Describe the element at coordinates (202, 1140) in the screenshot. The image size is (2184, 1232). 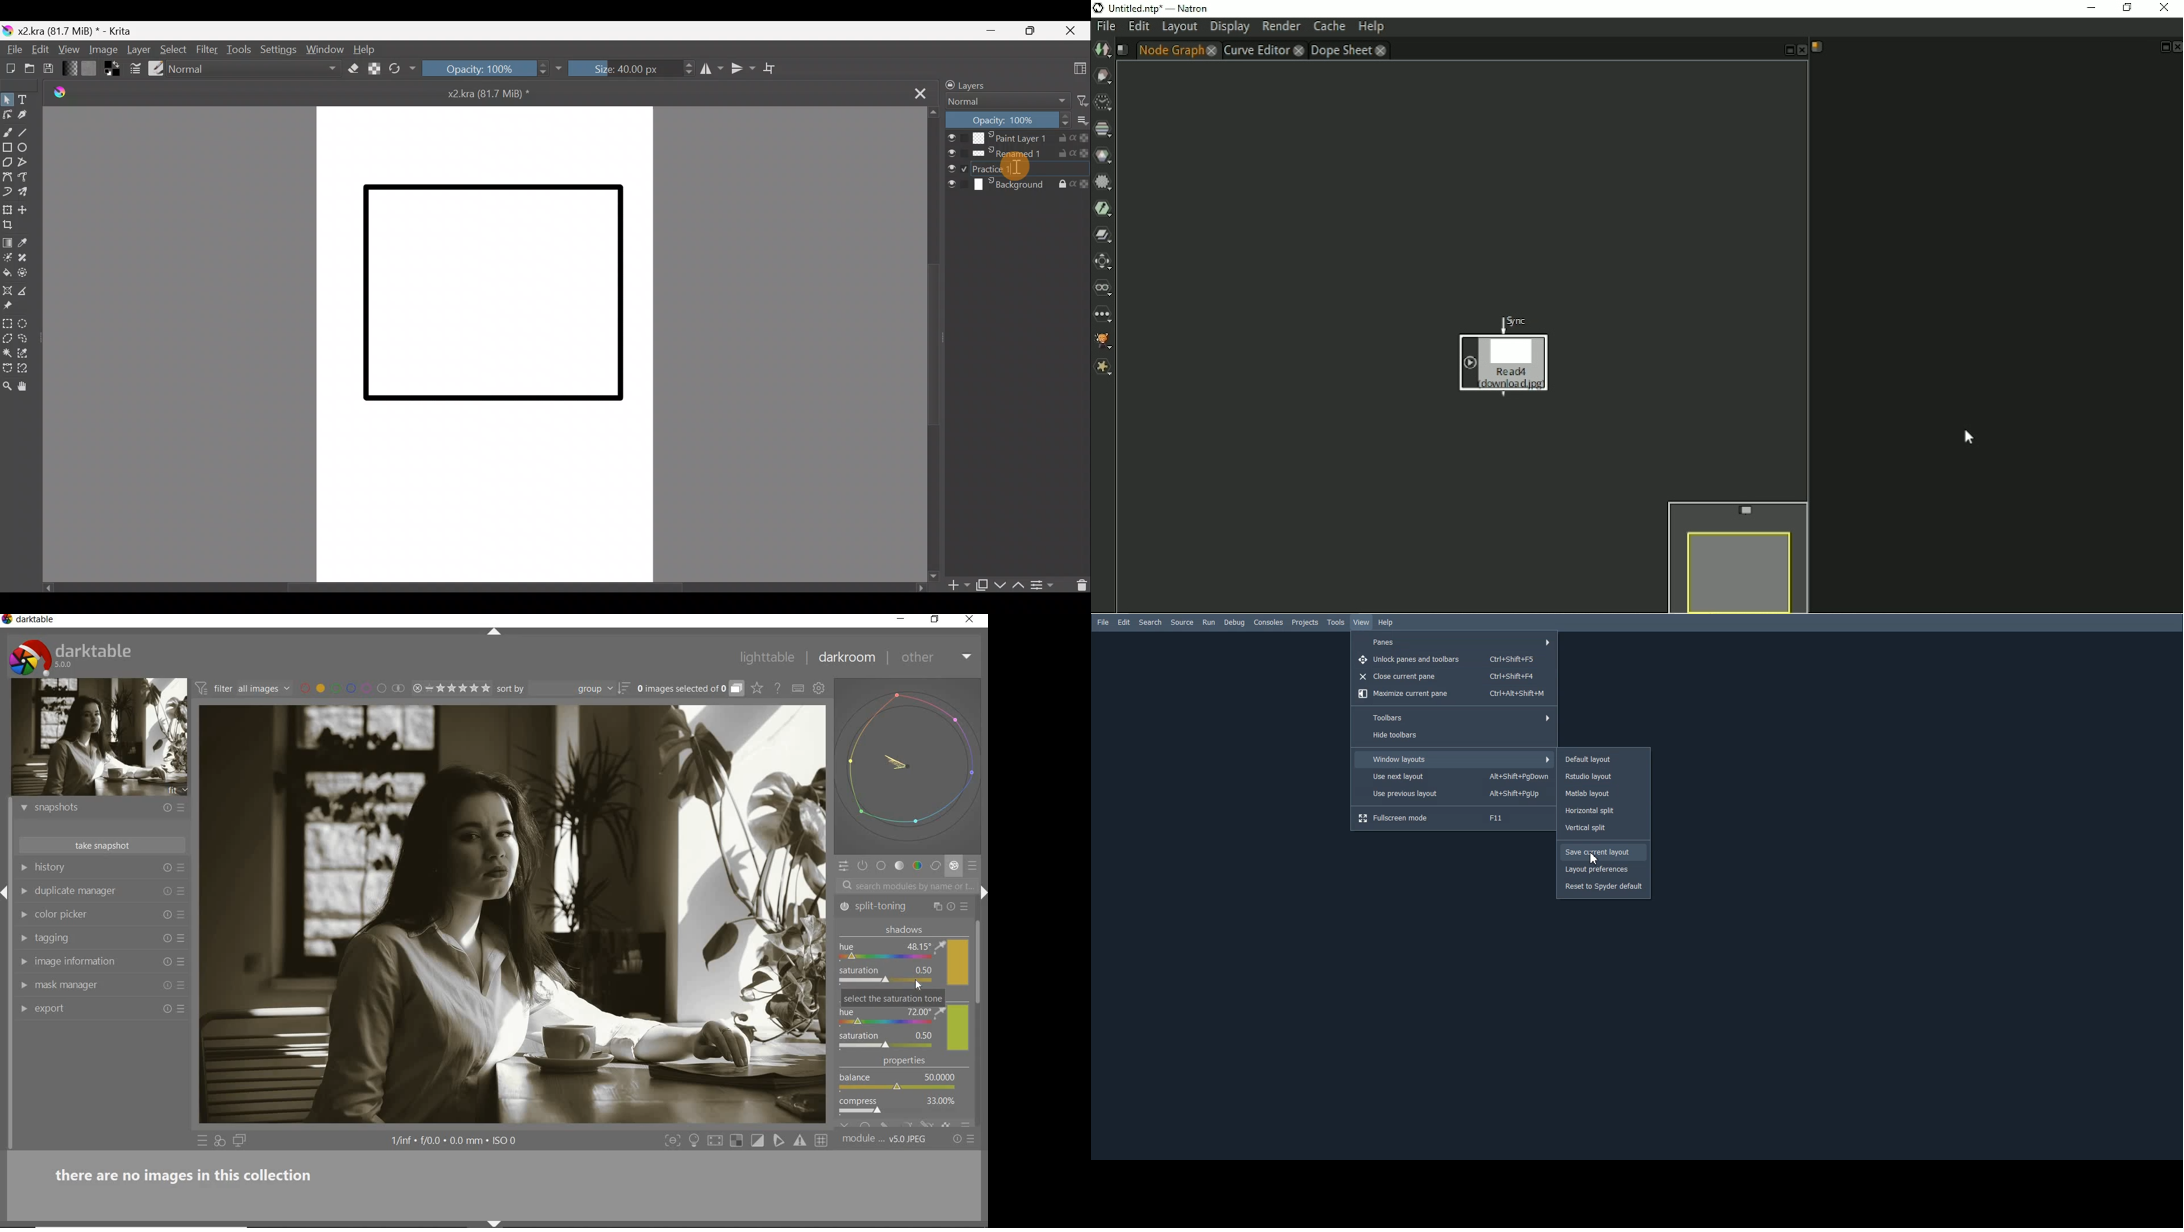
I see `quick access to preset` at that location.